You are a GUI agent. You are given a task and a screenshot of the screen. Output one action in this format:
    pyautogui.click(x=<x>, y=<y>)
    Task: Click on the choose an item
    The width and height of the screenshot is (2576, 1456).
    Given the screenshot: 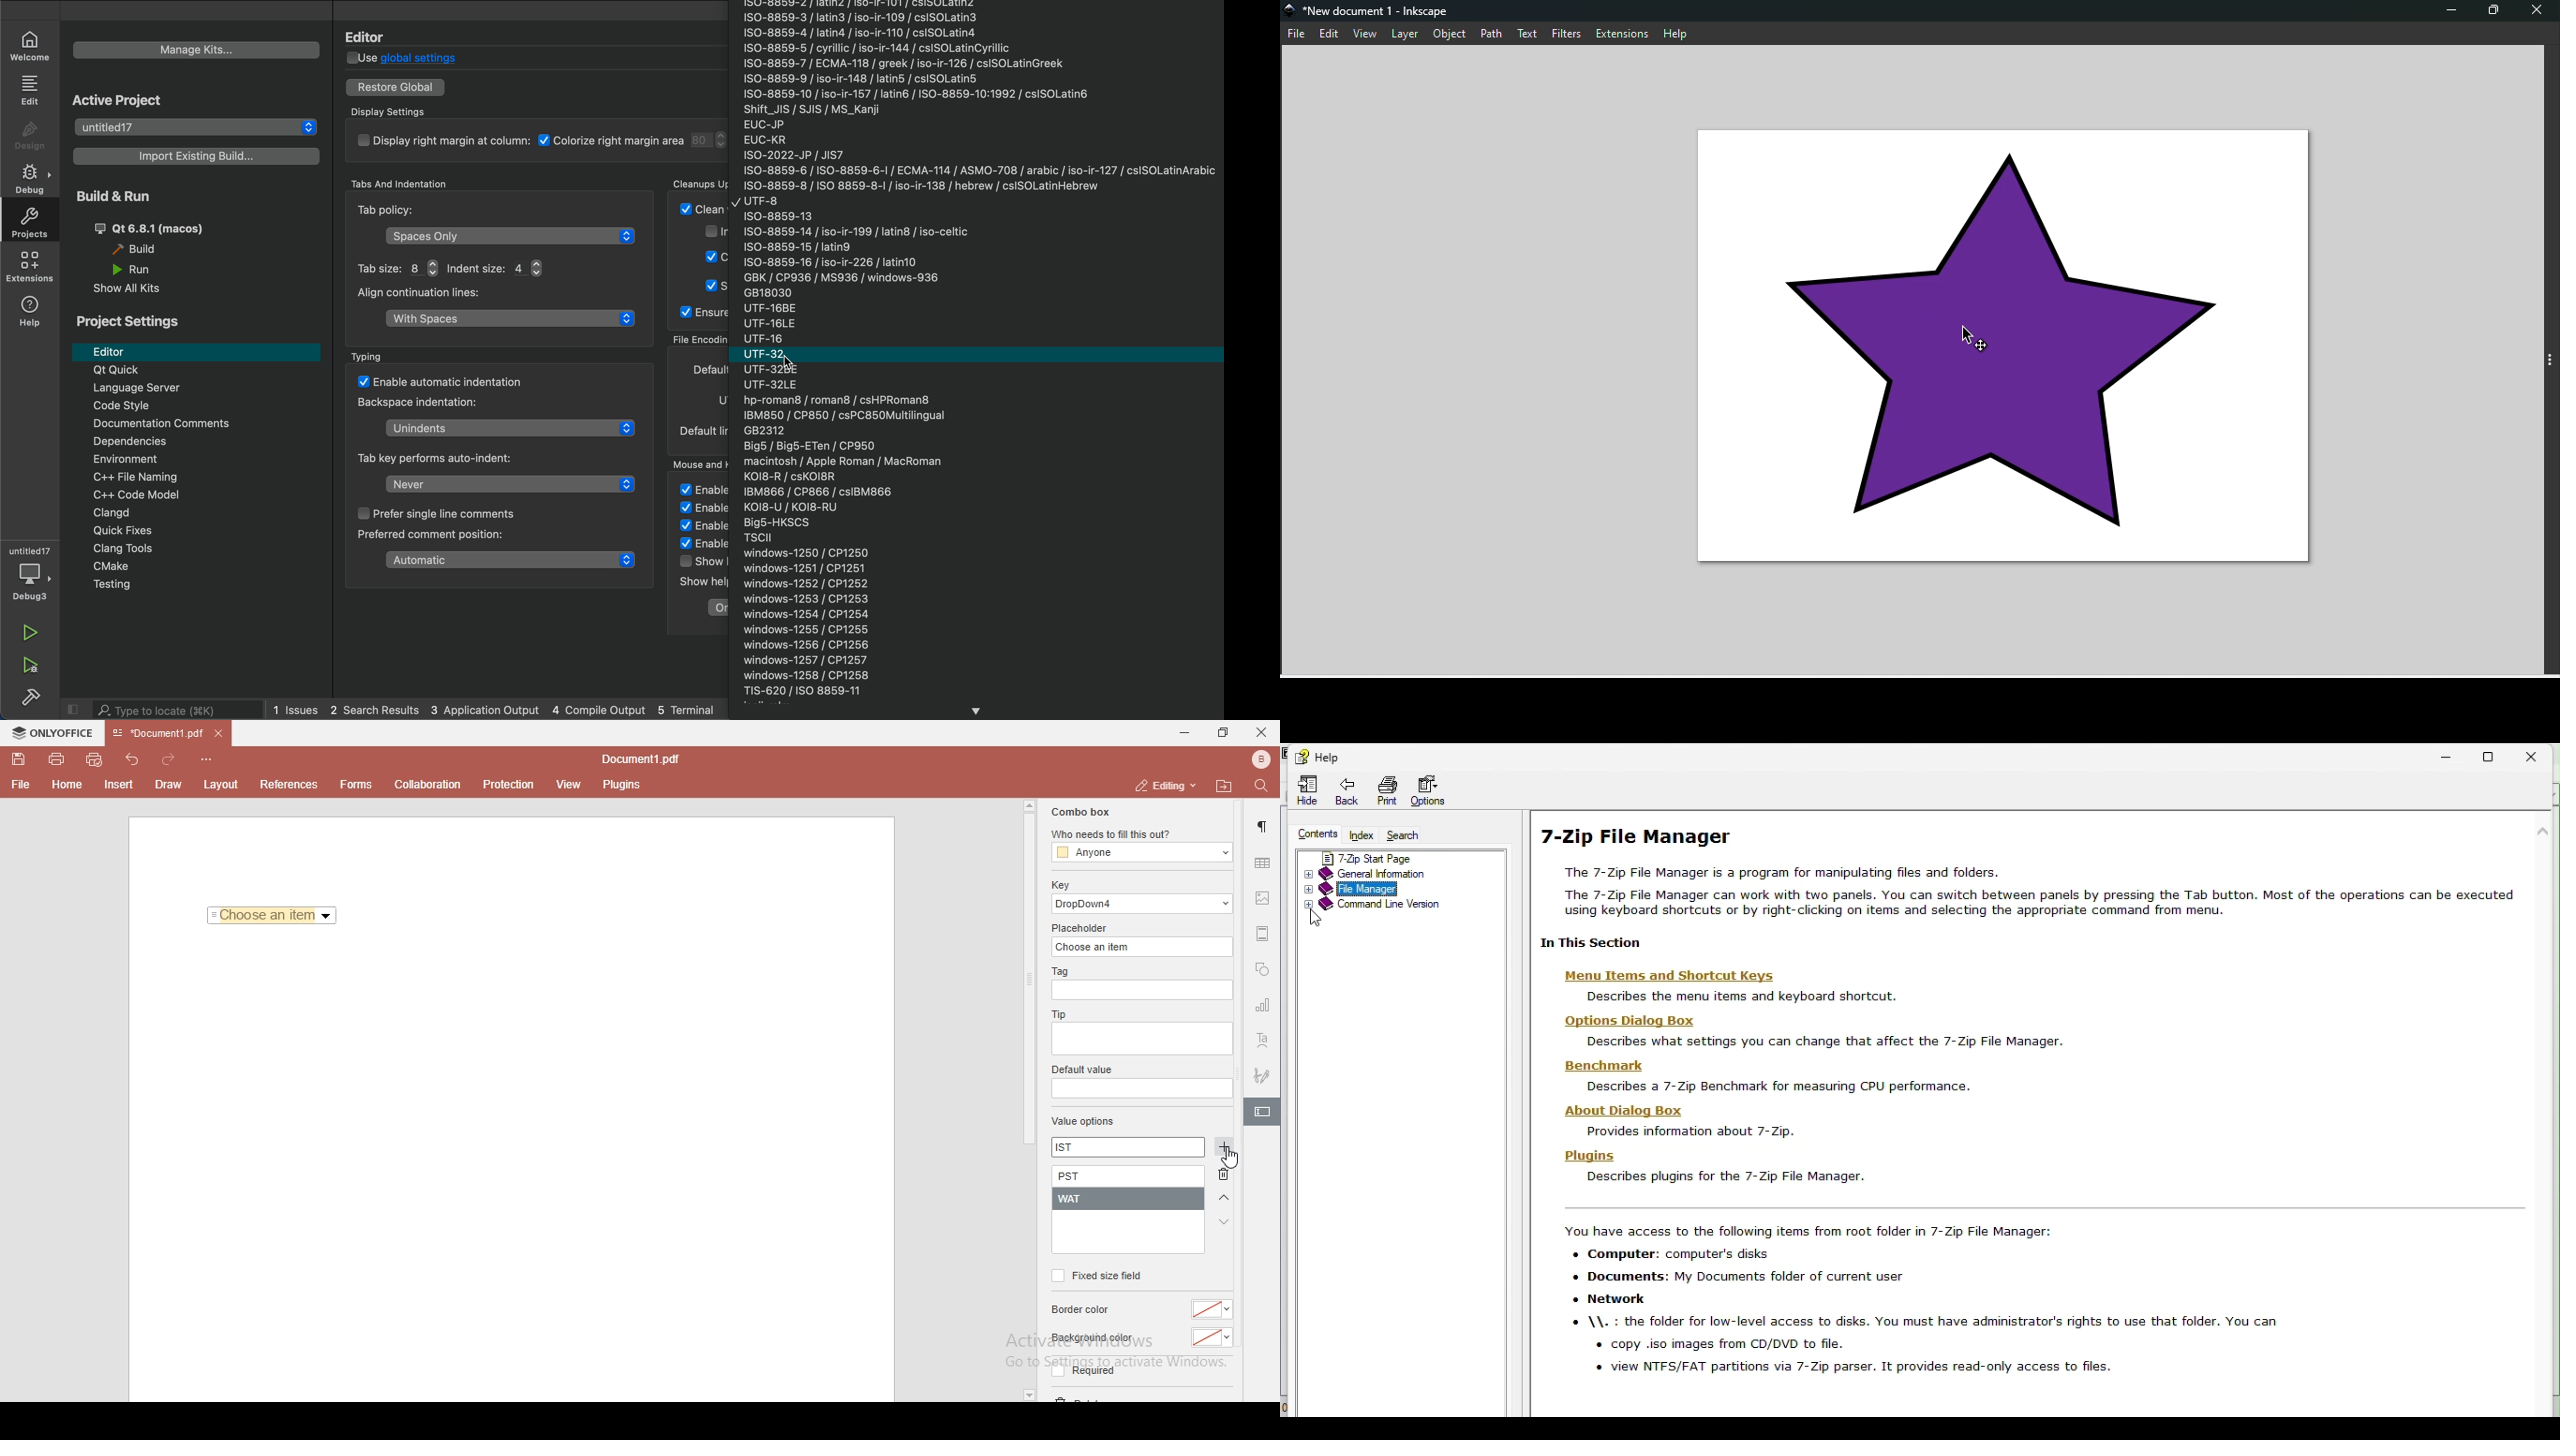 What is the action you would take?
    pyautogui.click(x=1144, y=946)
    